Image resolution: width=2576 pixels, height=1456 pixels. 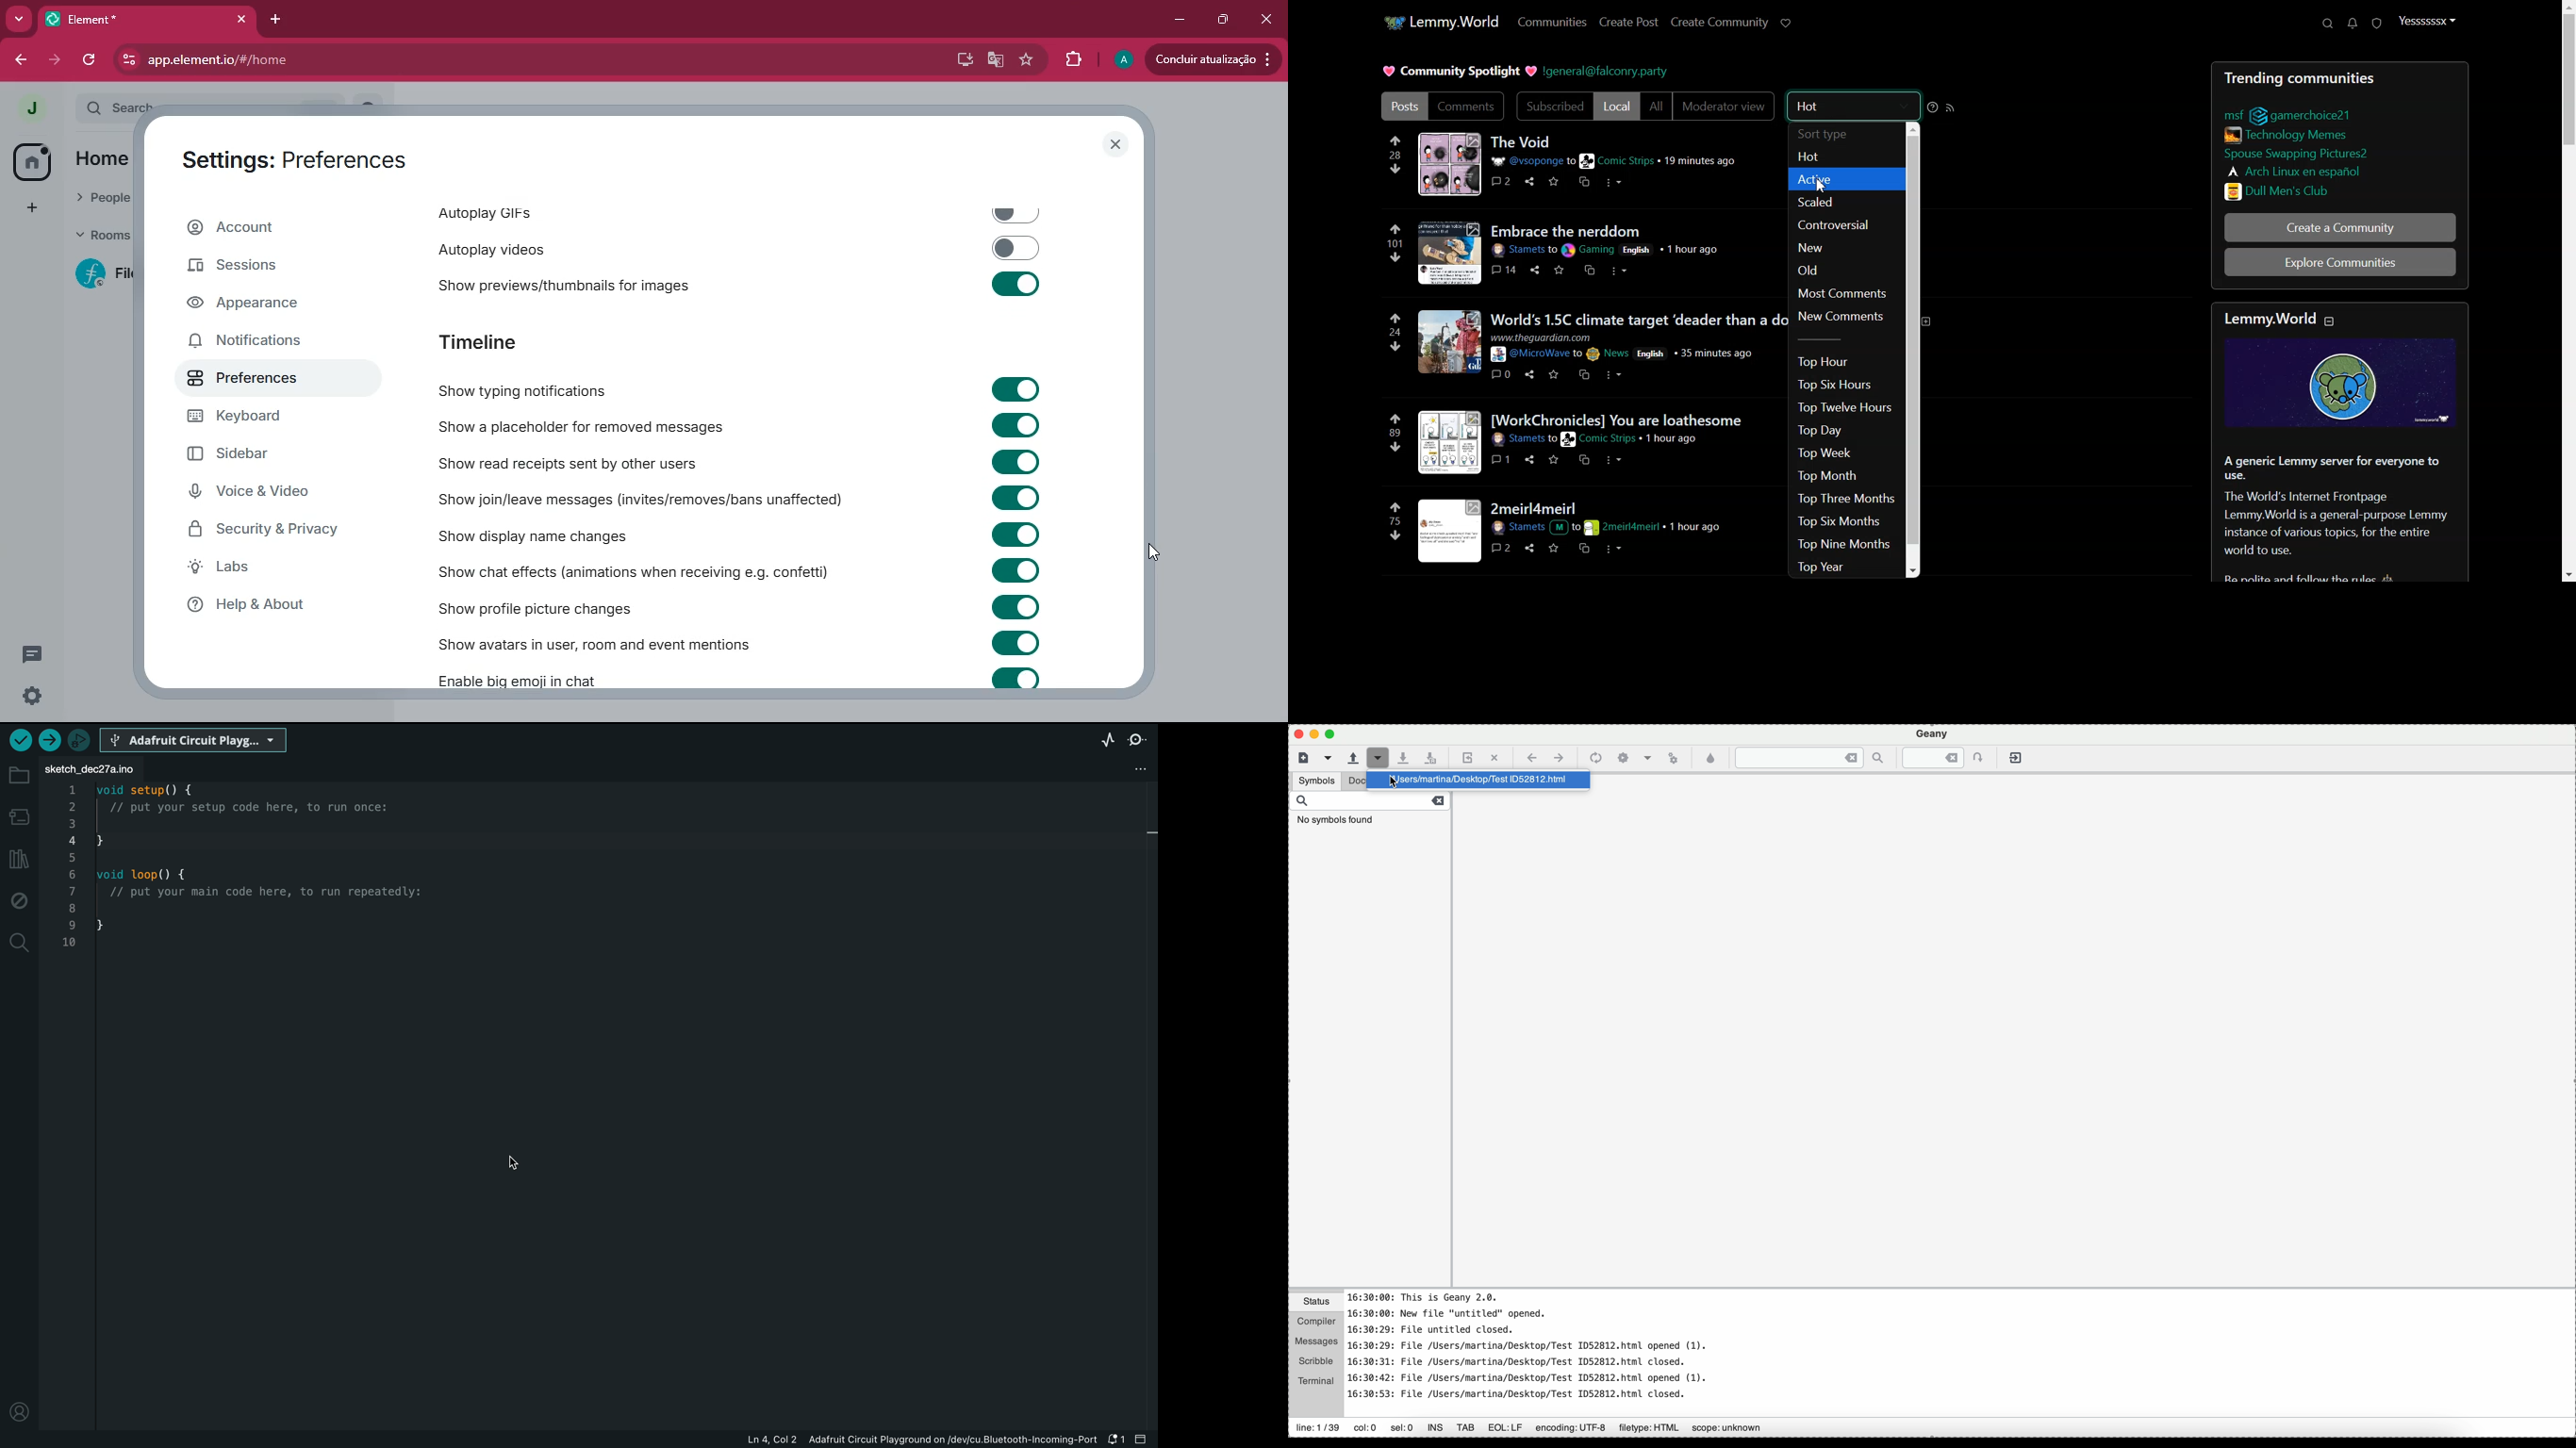 What do you see at coordinates (1499, 459) in the screenshot?
I see `` at bounding box center [1499, 459].